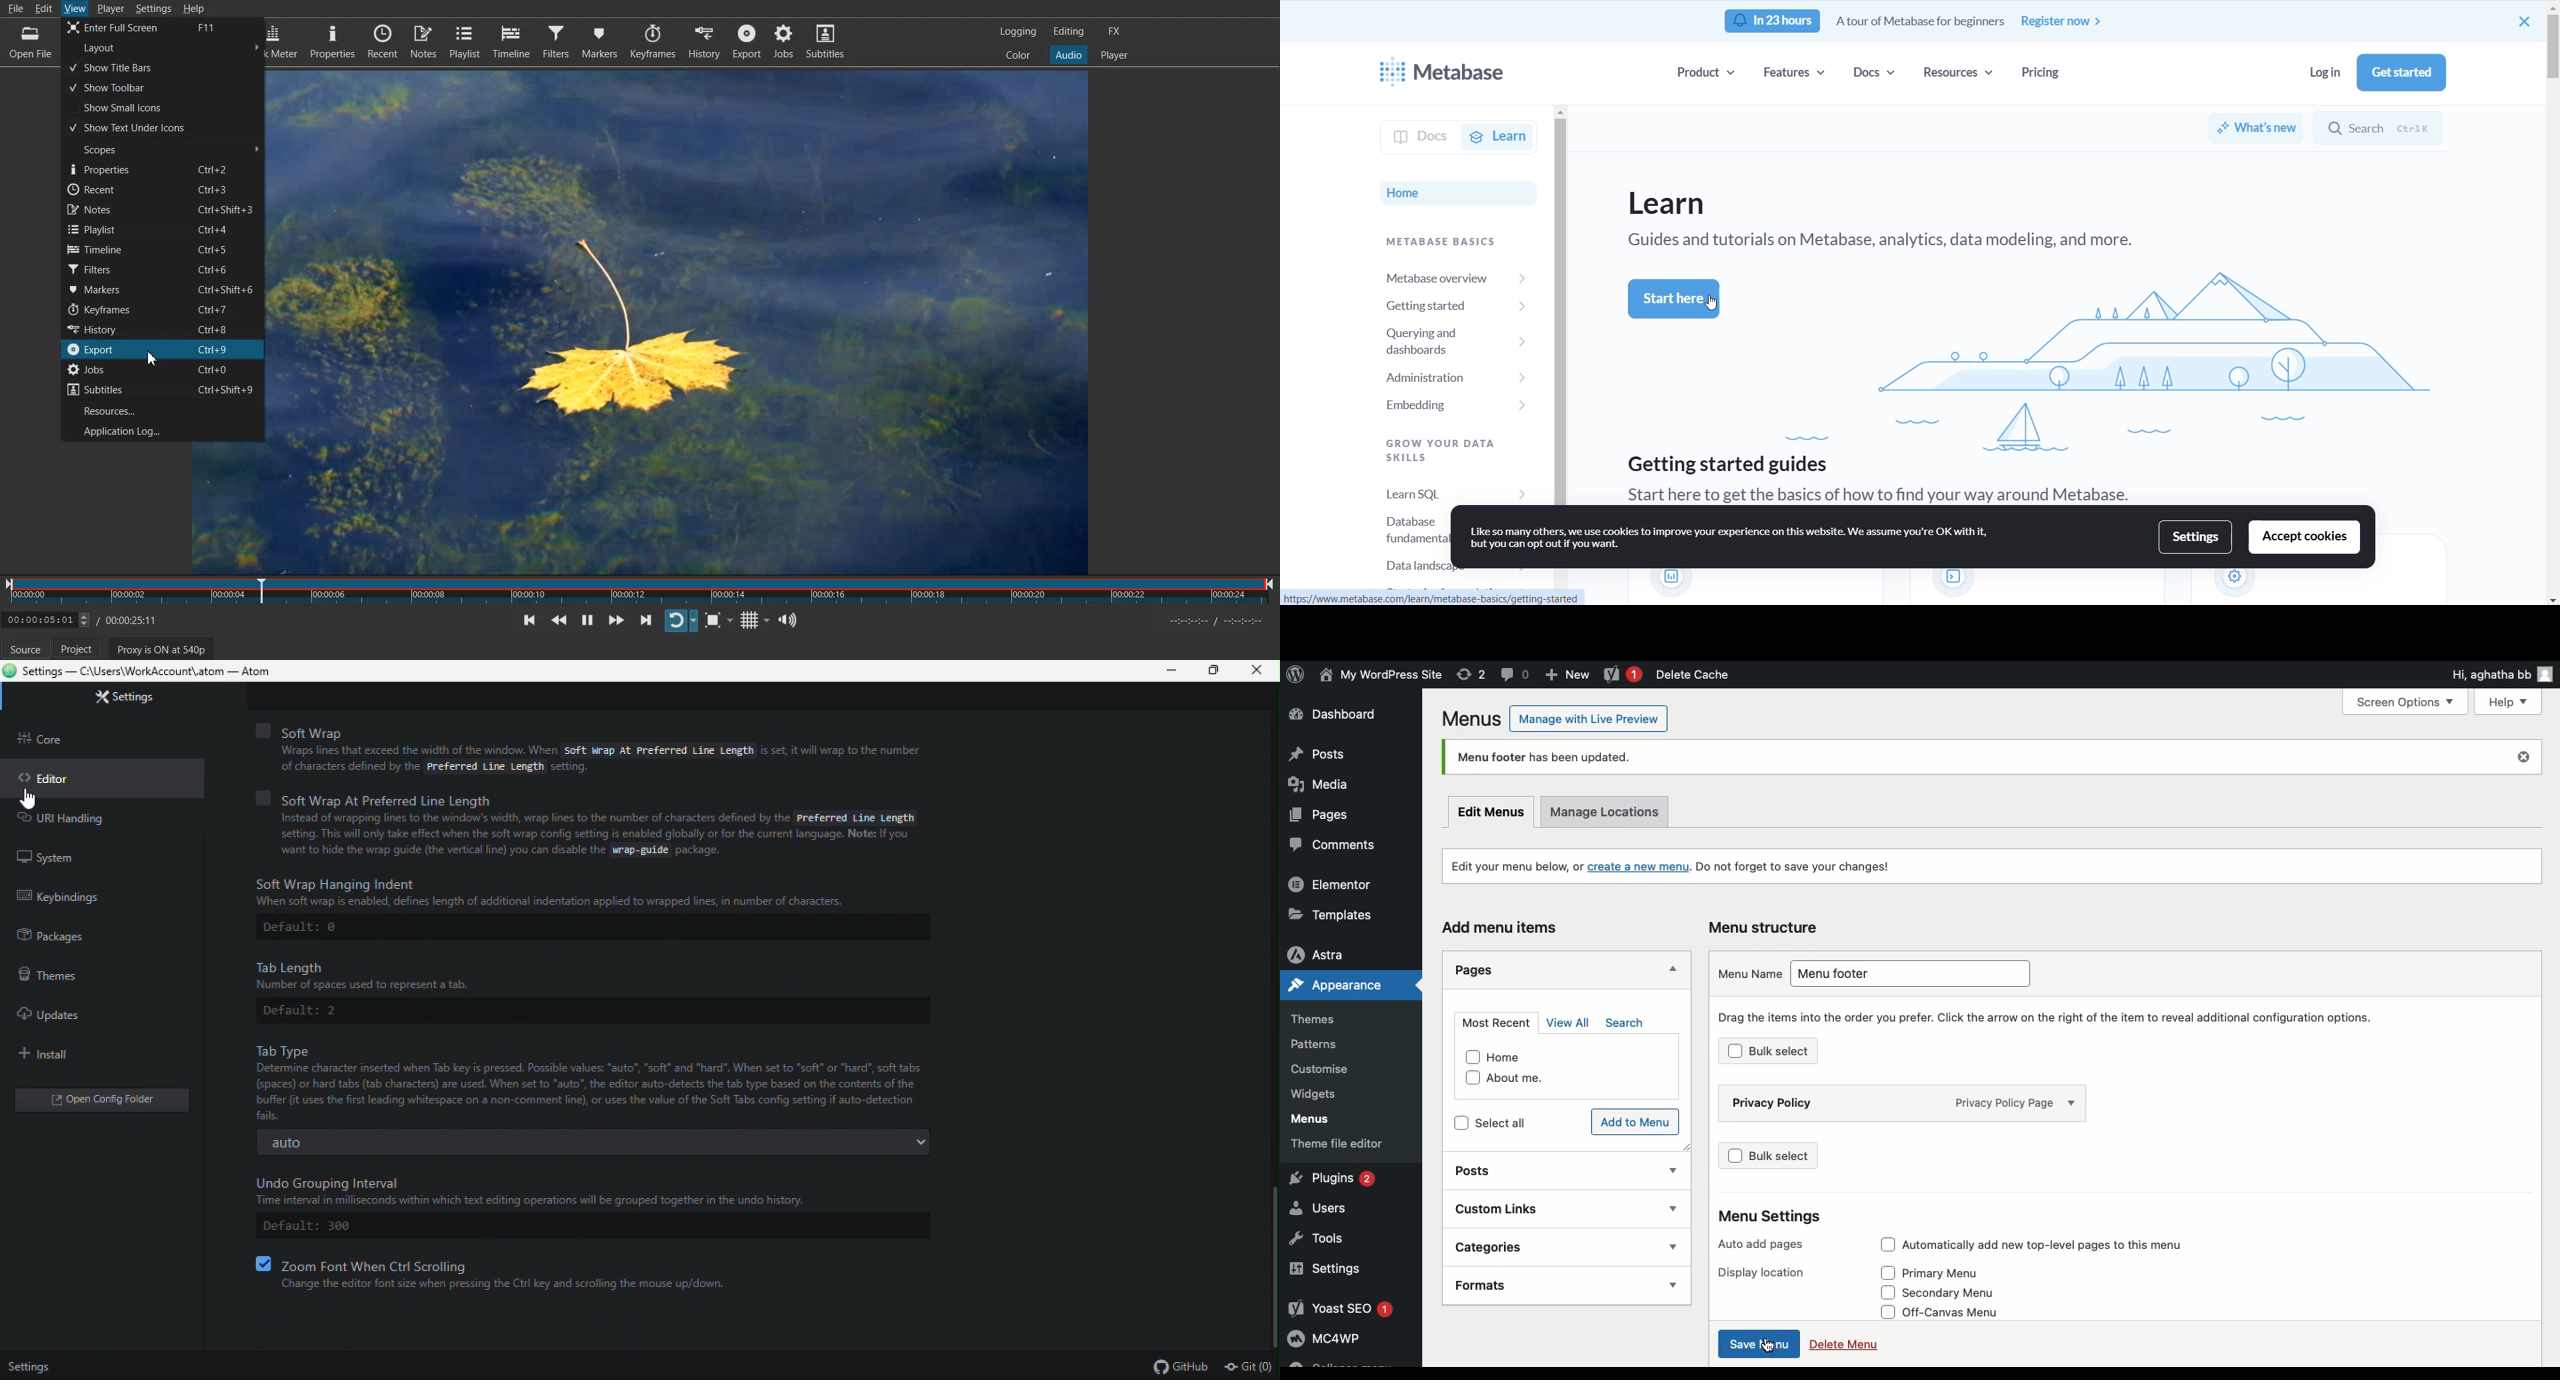 The image size is (2576, 1400). Describe the element at coordinates (161, 249) in the screenshot. I see `Timeline` at that location.